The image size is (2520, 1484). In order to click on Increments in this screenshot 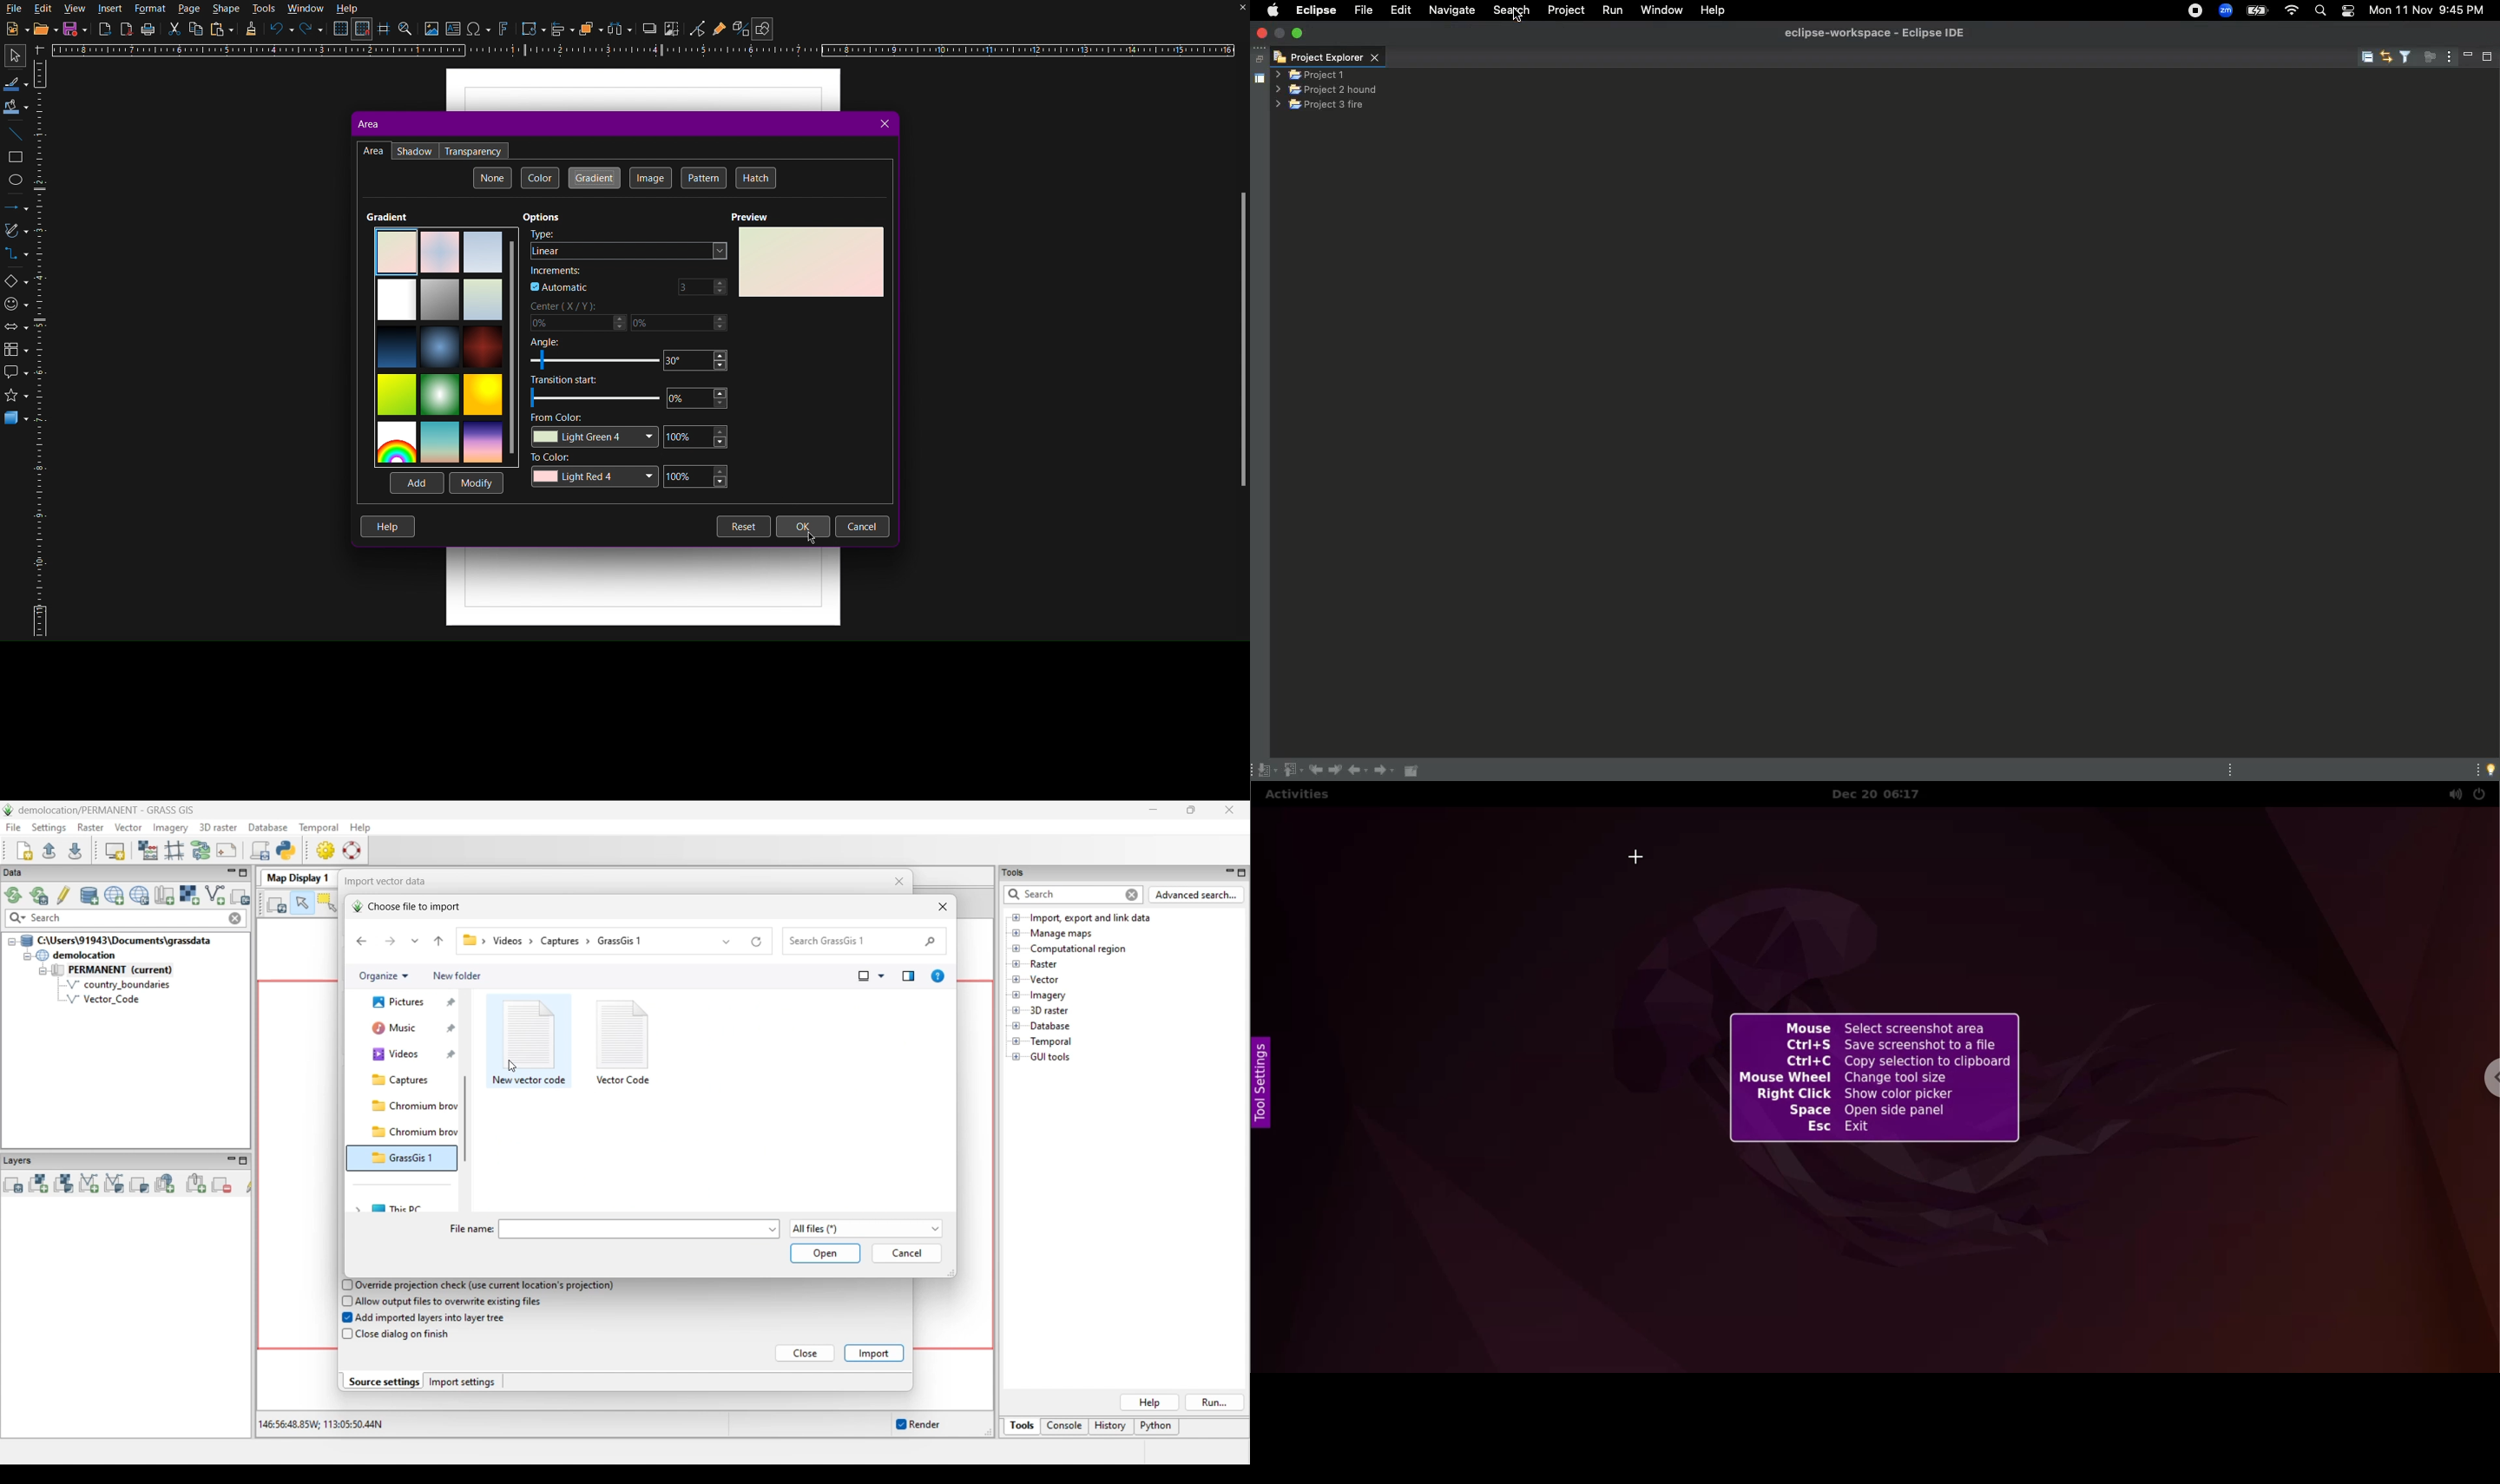, I will do `click(559, 271)`.